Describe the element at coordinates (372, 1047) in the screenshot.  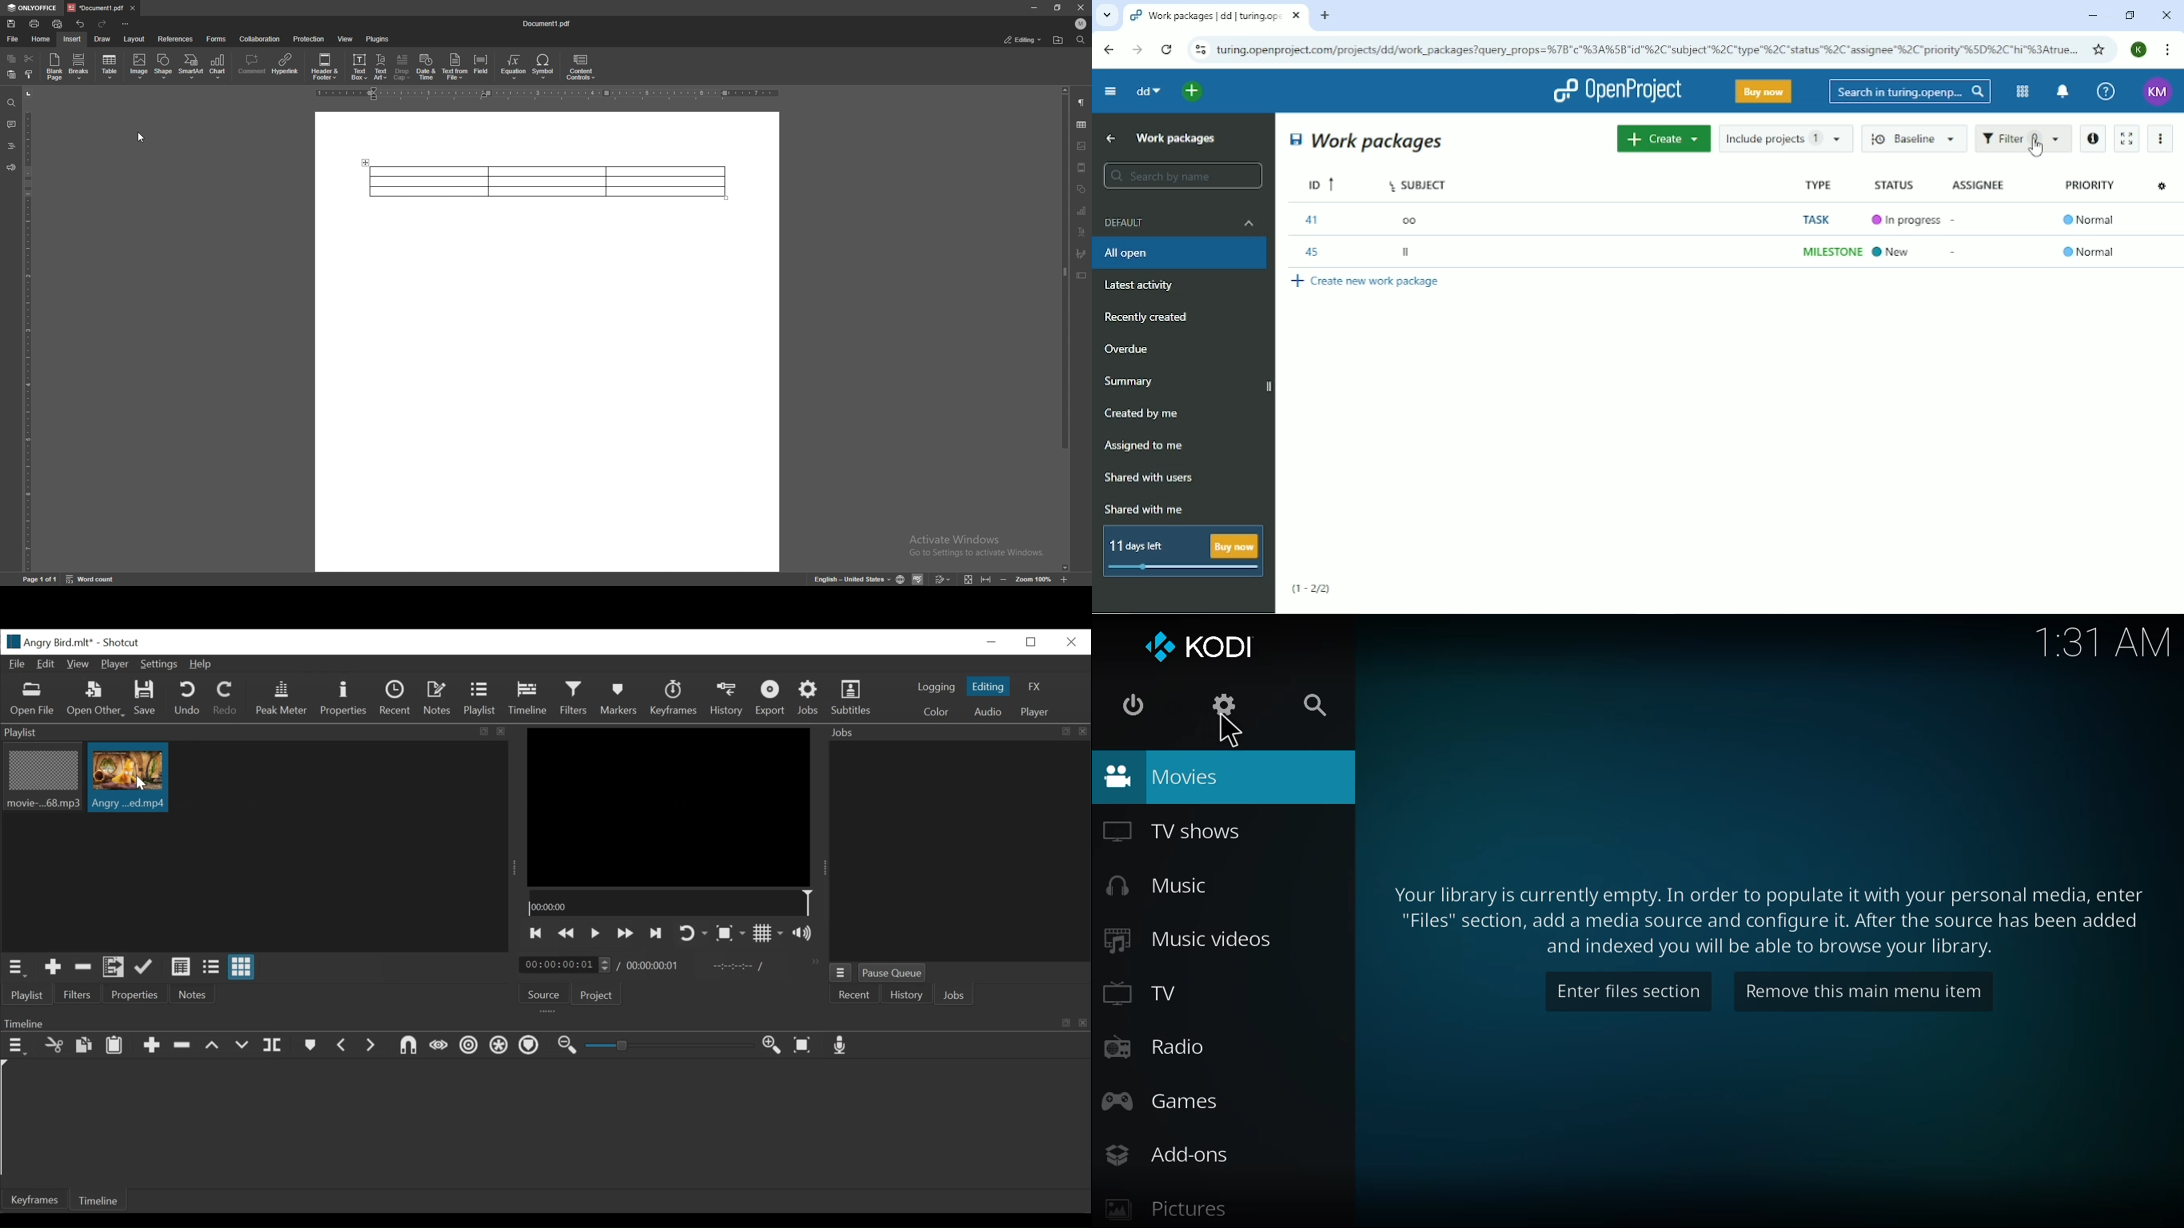
I see `Next Marker` at that location.